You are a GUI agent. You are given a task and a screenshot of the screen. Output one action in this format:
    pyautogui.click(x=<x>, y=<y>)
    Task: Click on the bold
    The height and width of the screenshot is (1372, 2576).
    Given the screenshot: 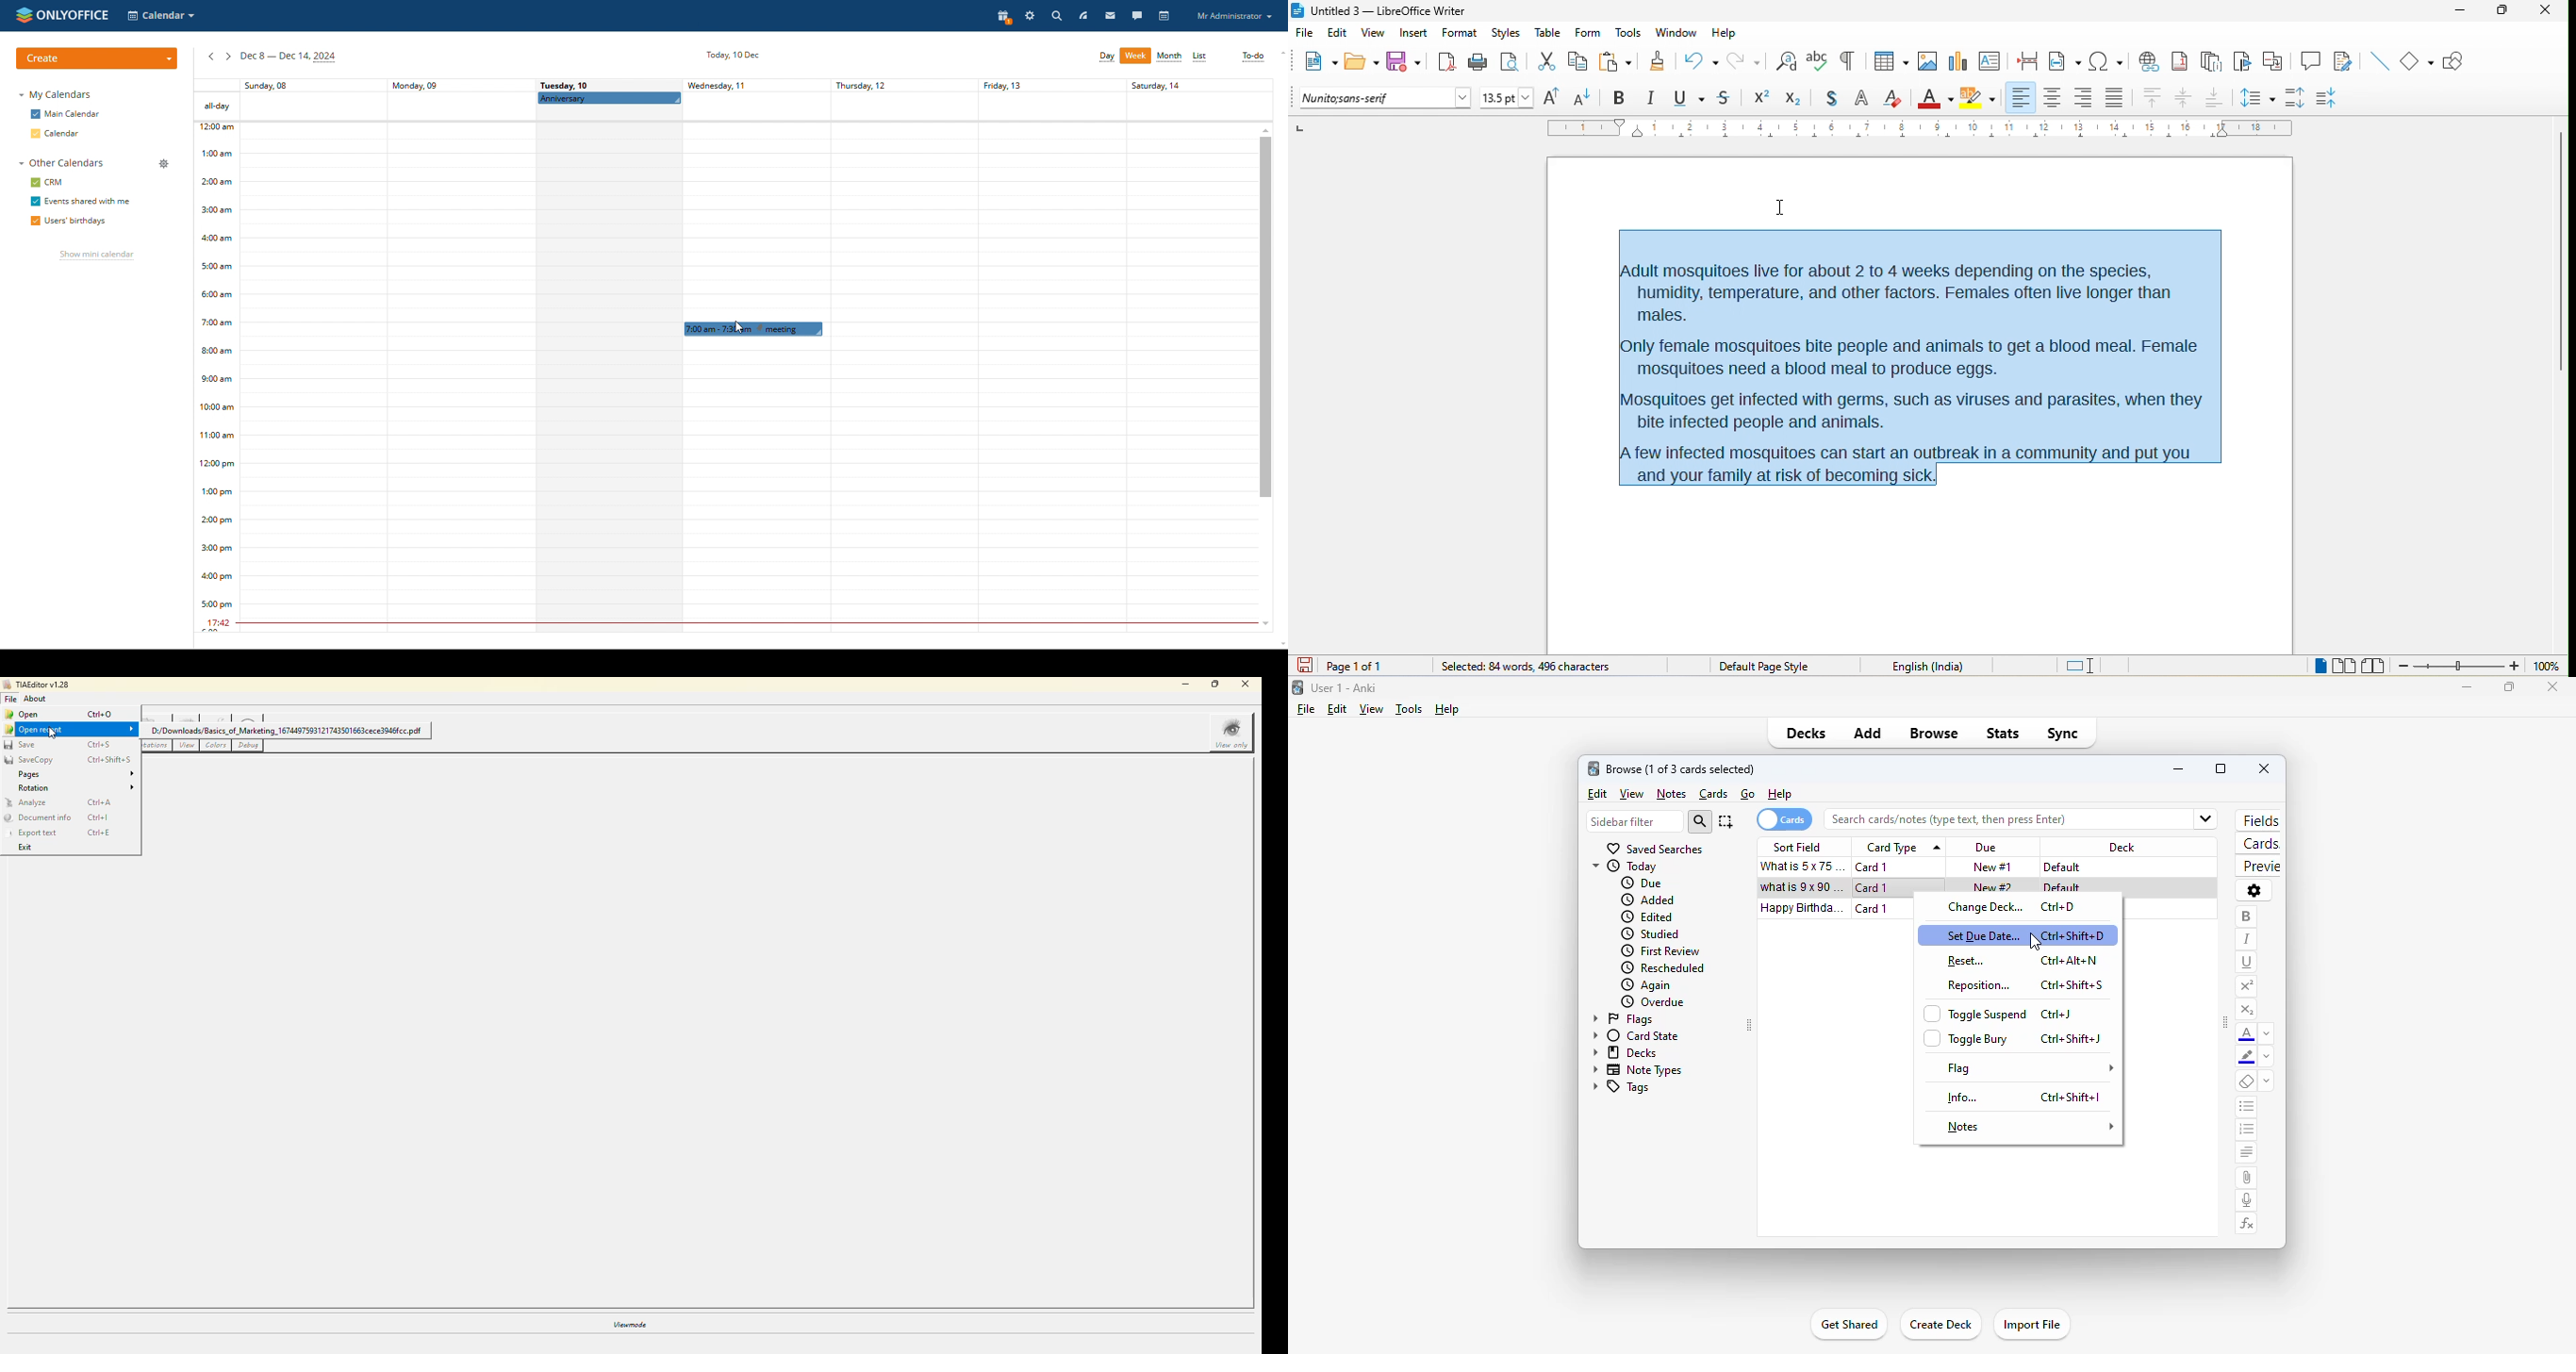 What is the action you would take?
    pyautogui.click(x=1619, y=98)
    